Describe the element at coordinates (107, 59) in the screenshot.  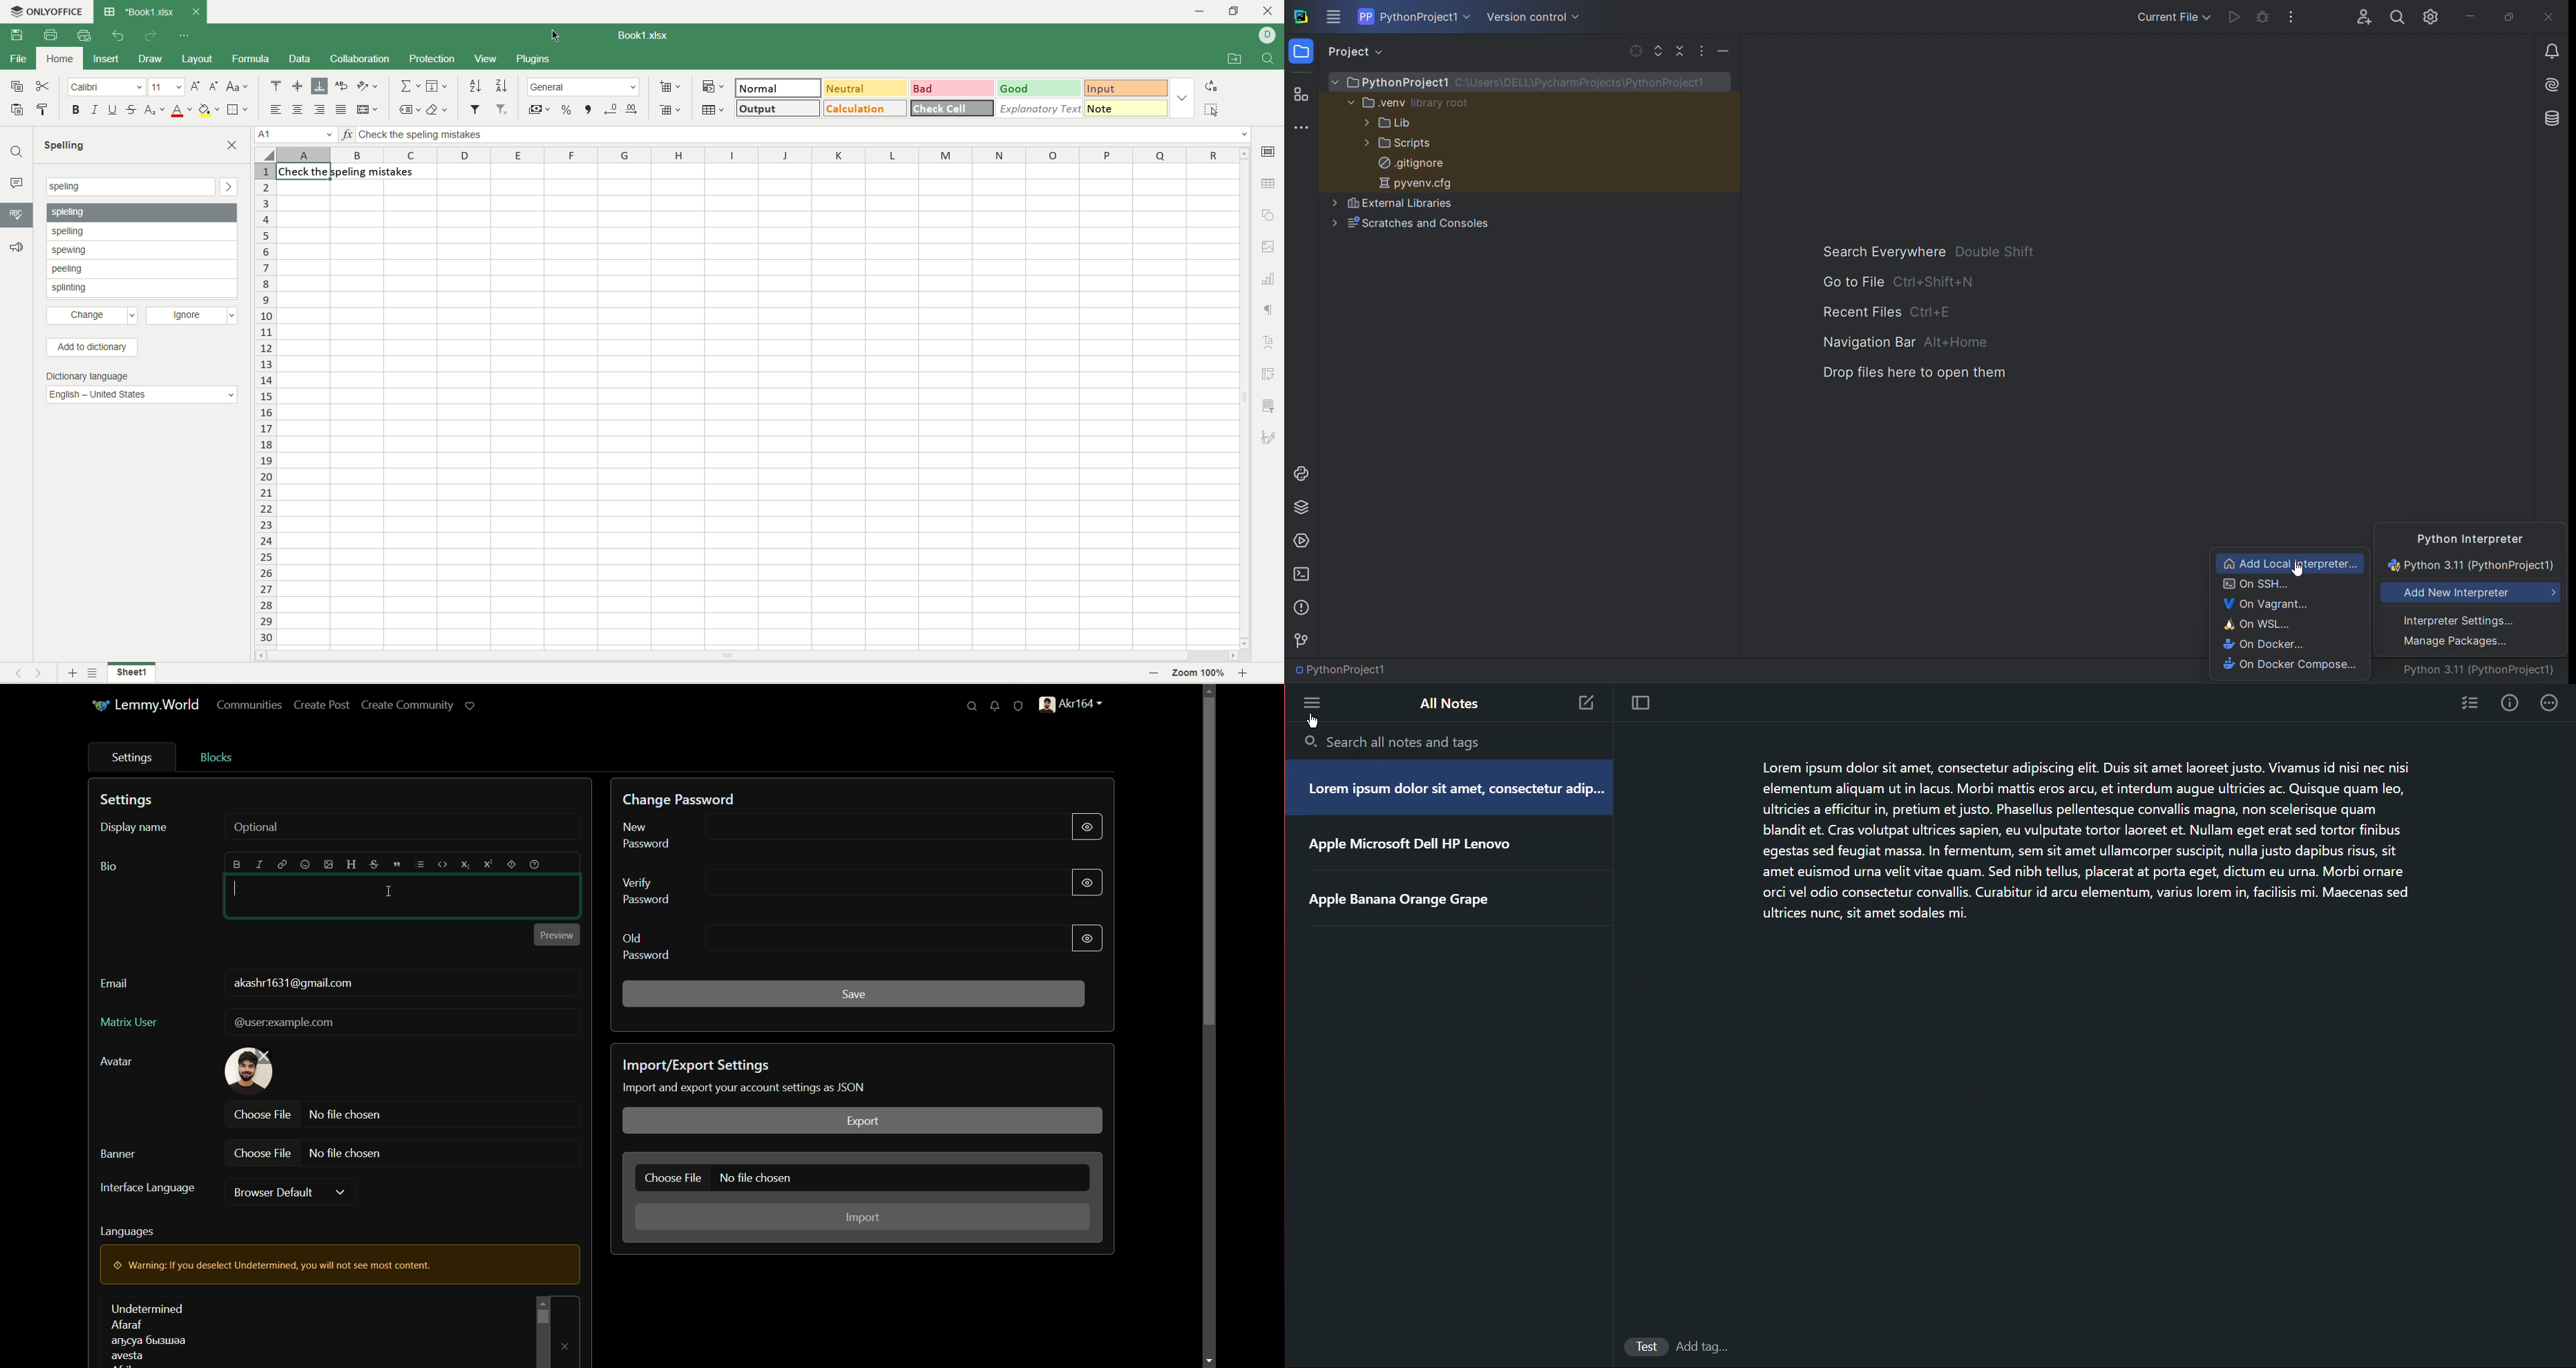
I see `insert` at that location.